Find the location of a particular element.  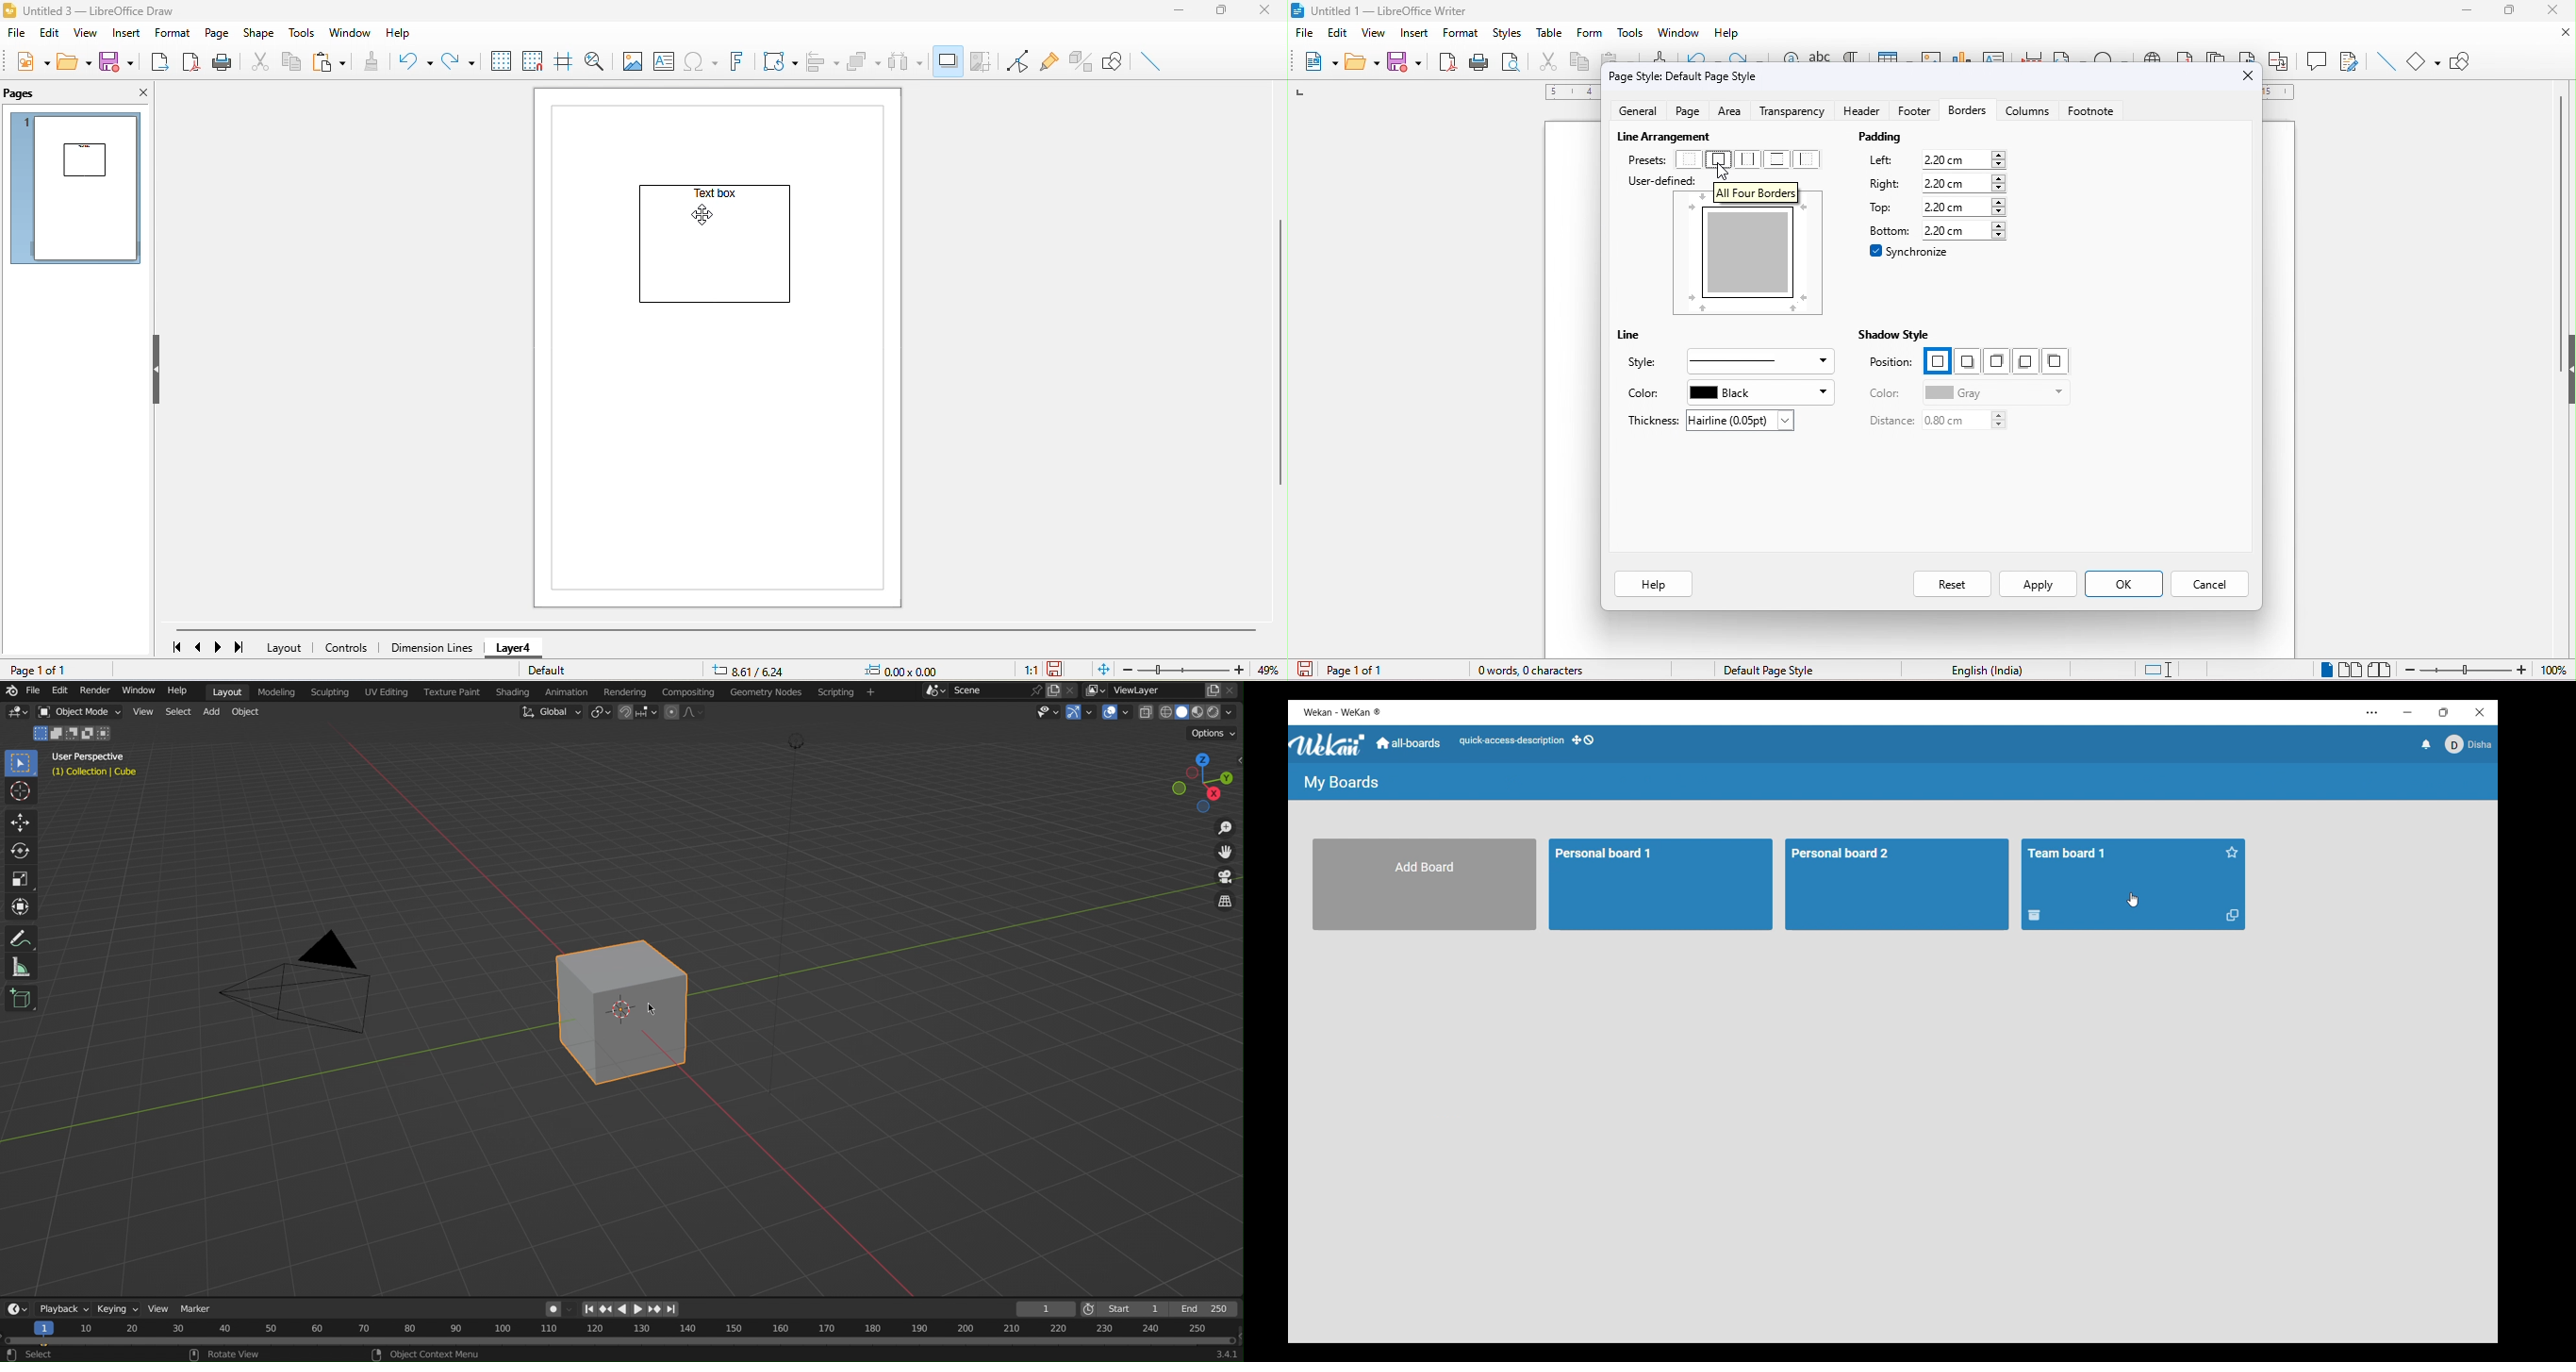

Show Overlays is located at coordinates (1115, 715).